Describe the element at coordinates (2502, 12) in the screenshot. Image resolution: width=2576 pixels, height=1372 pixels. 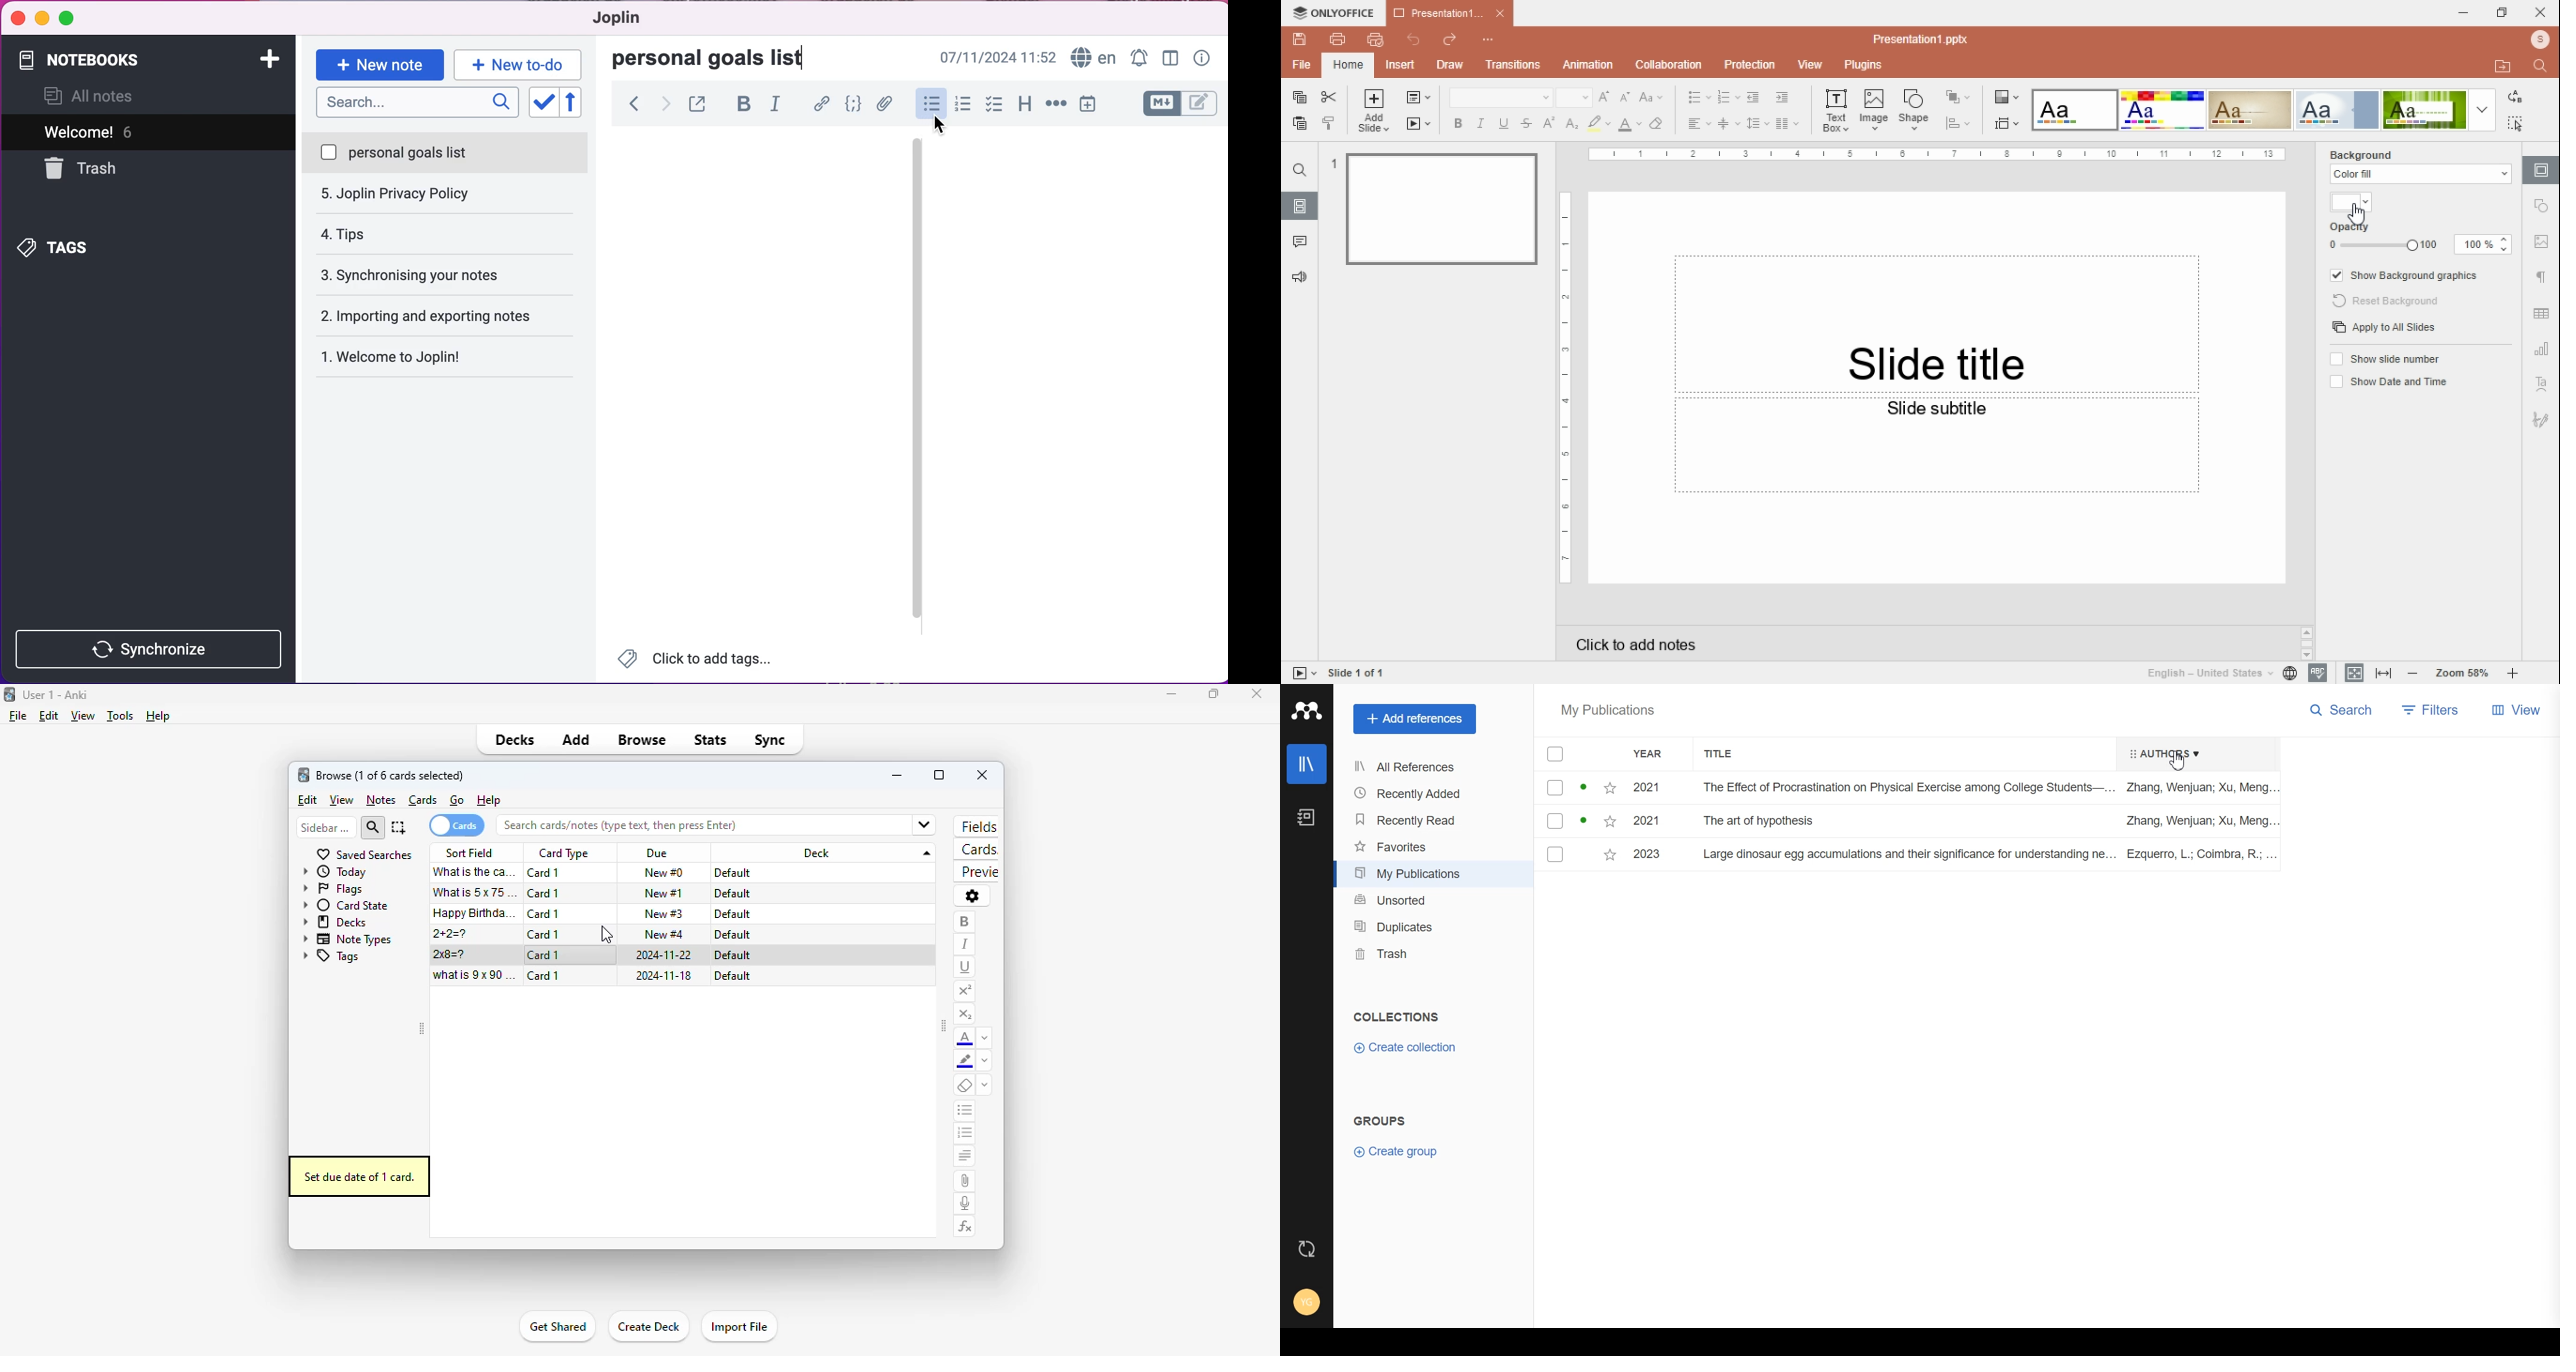
I see `restore` at that location.